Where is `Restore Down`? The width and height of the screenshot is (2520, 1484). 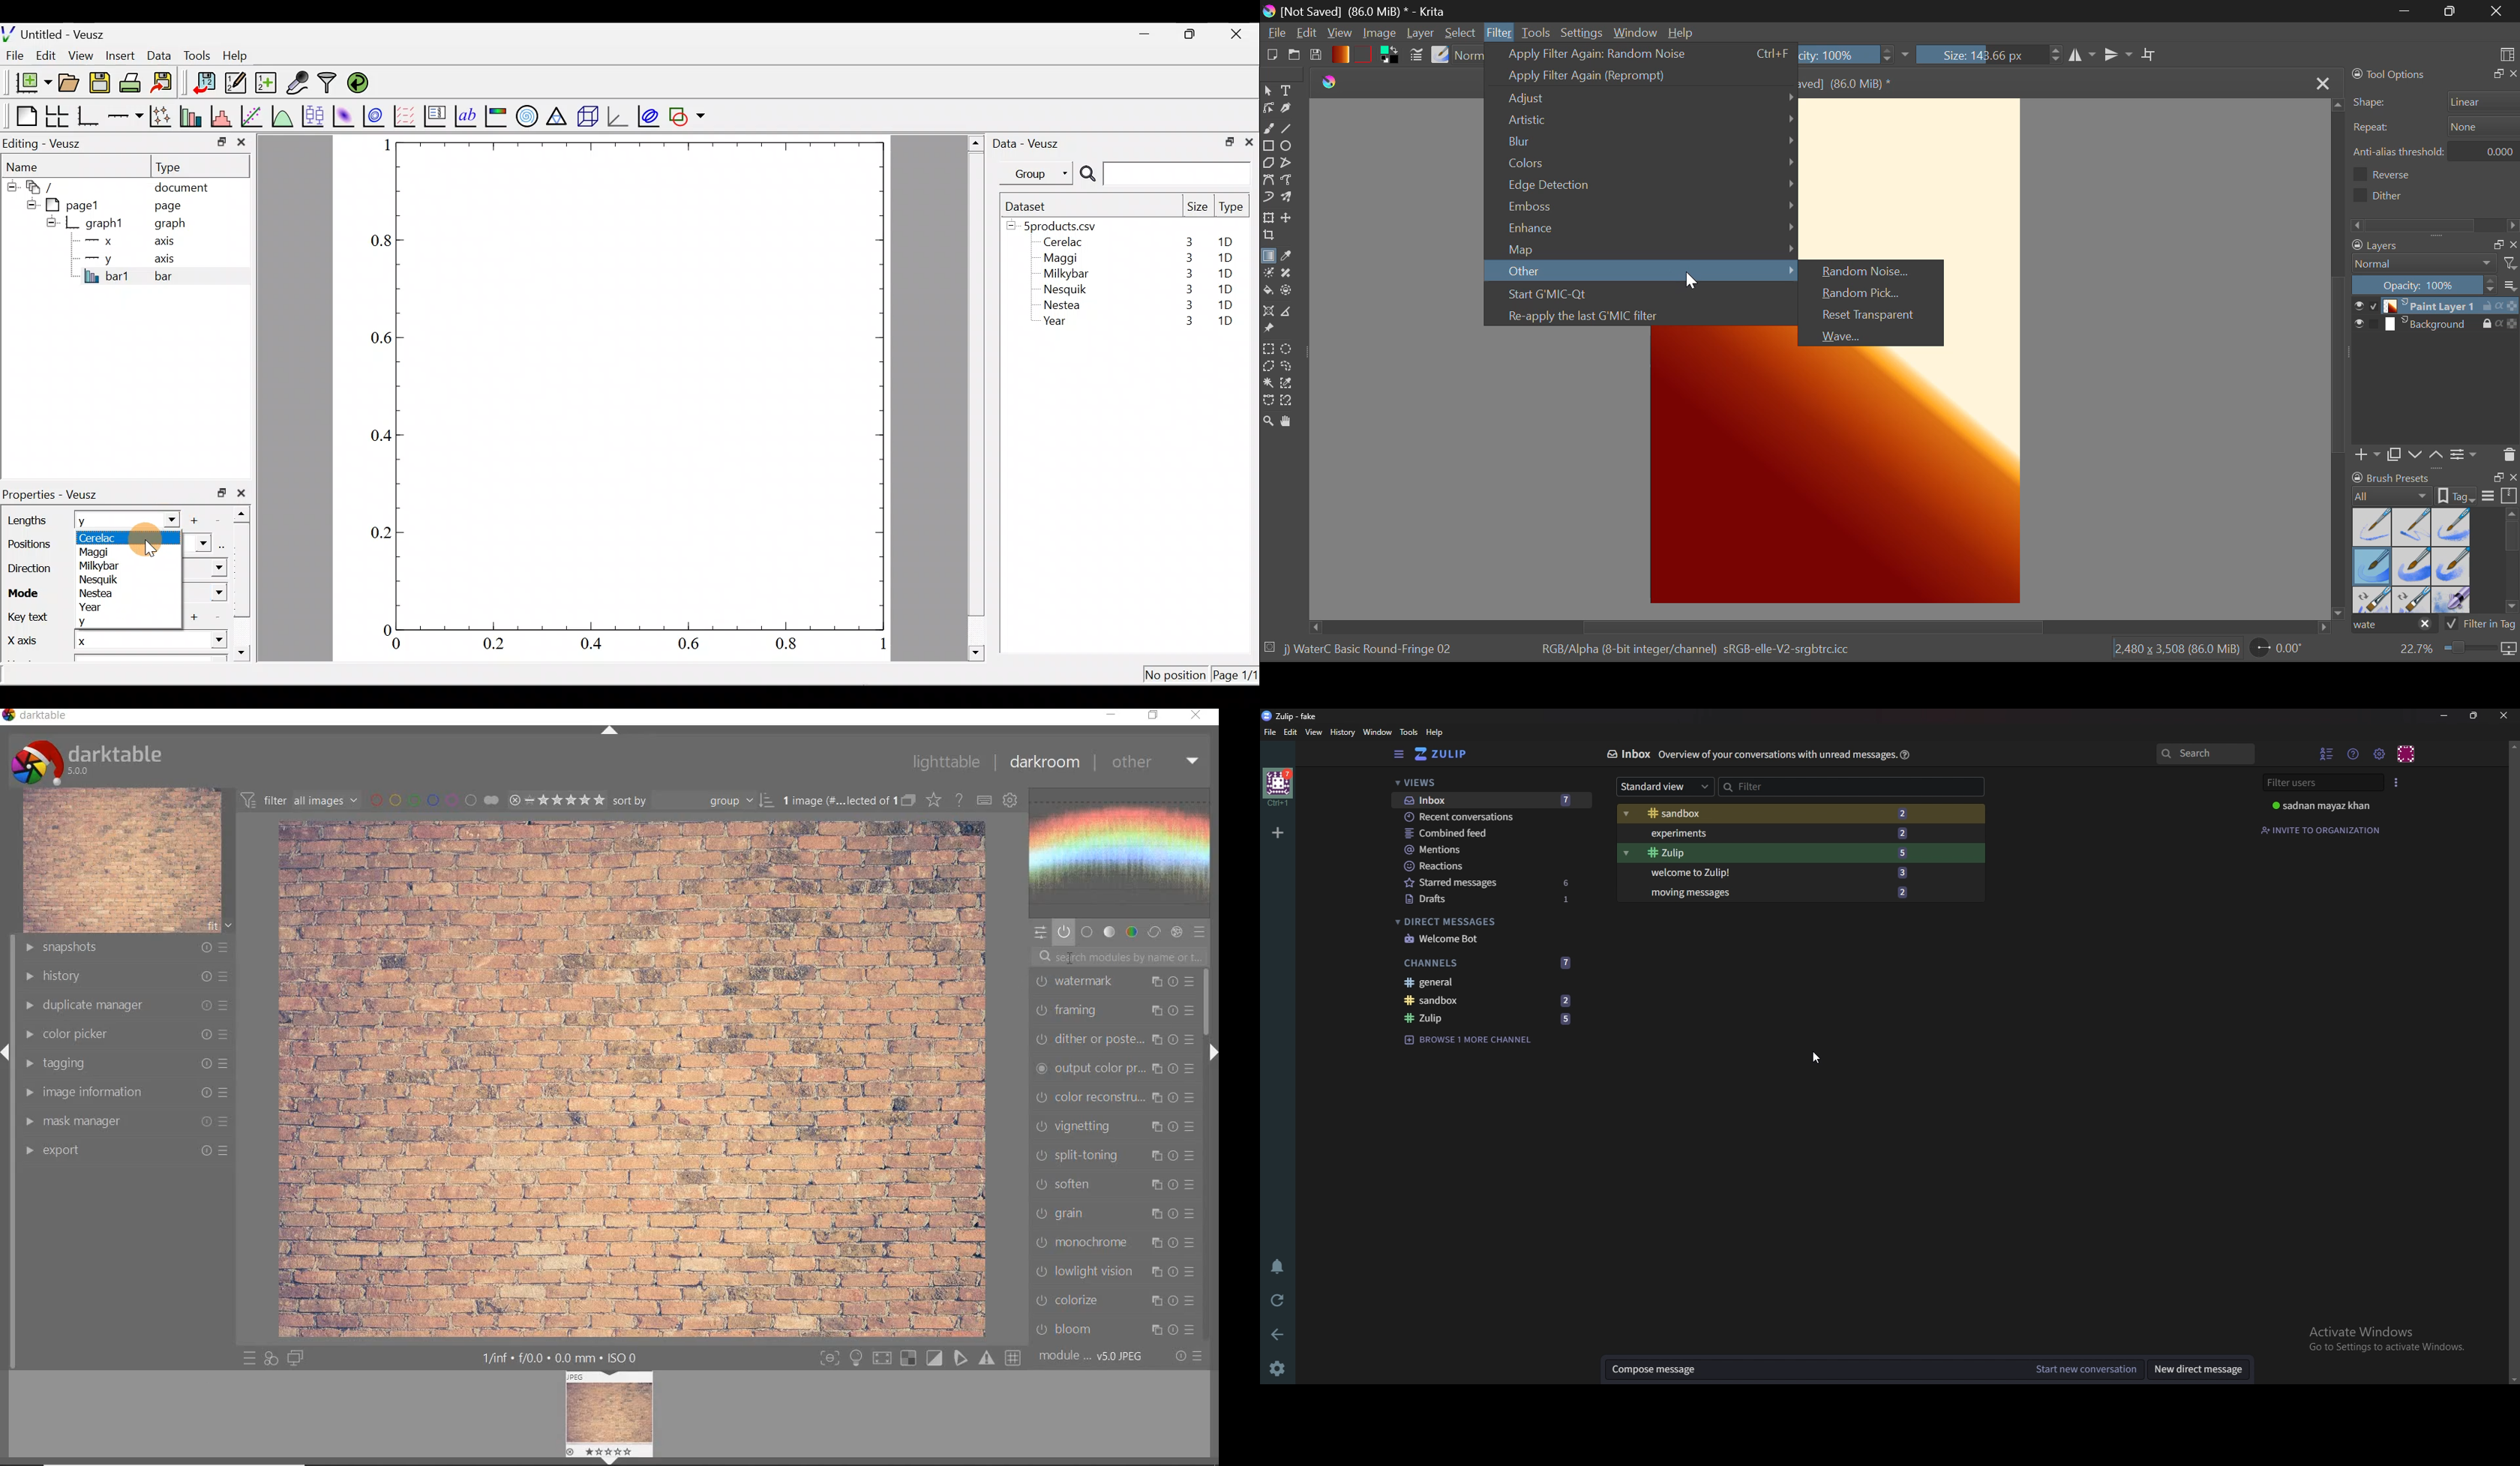
Restore Down is located at coordinates (2406, 11).